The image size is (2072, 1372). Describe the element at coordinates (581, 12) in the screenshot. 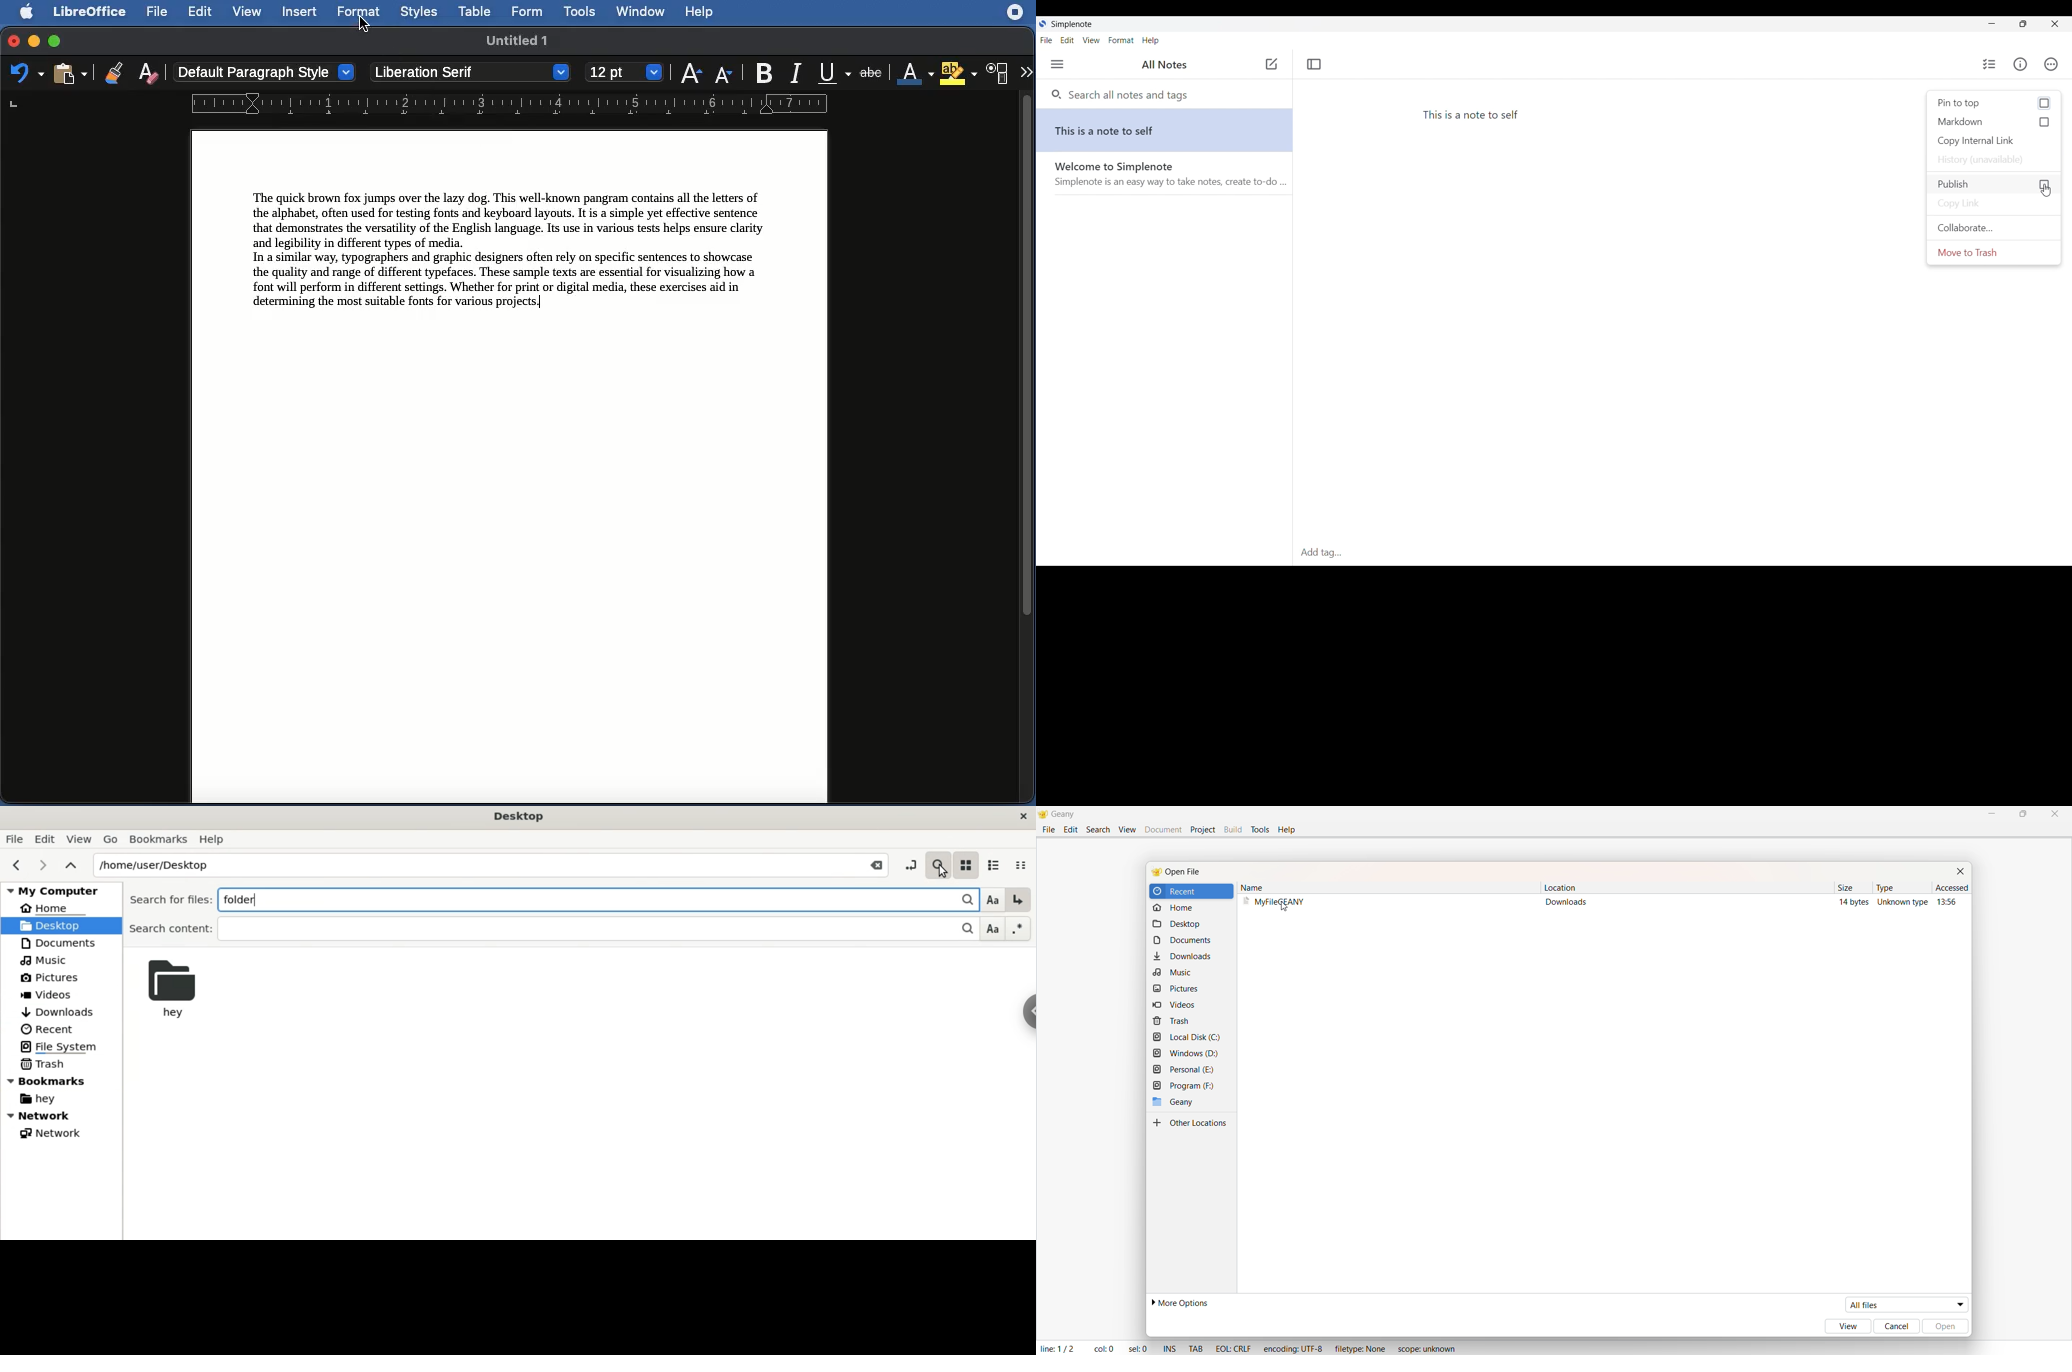

I see `Tools` at that location.